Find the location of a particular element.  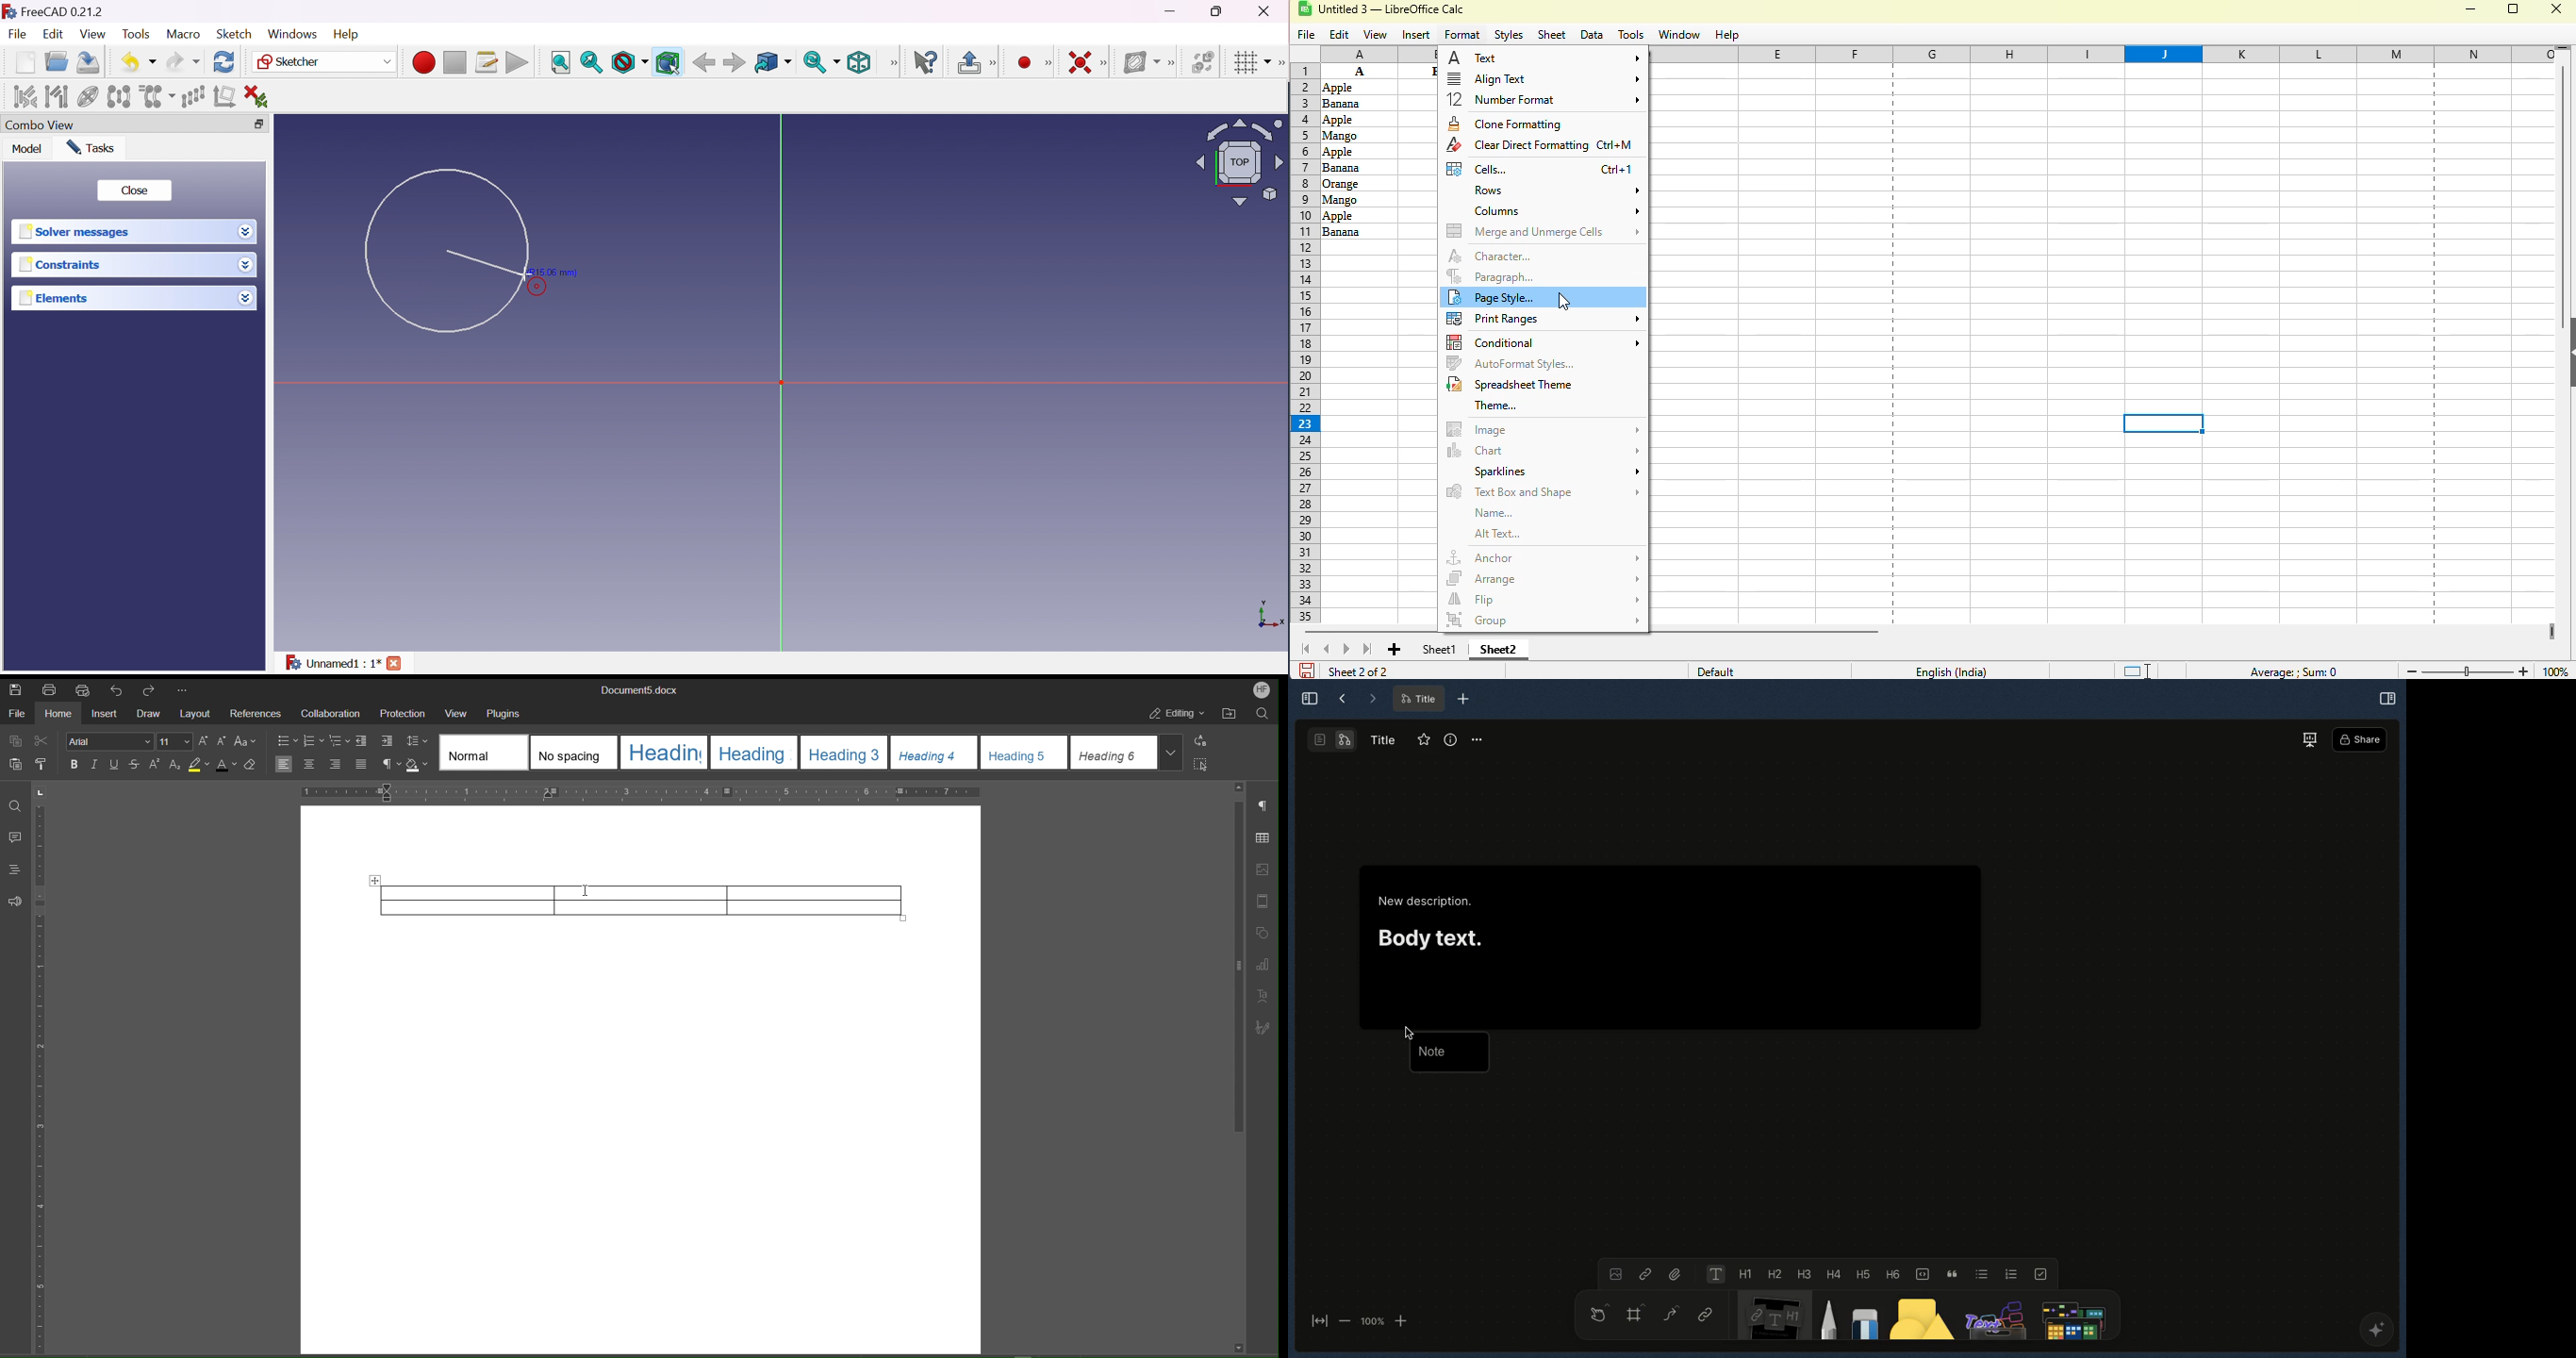

Link is located at coordinates (1706, 1316).